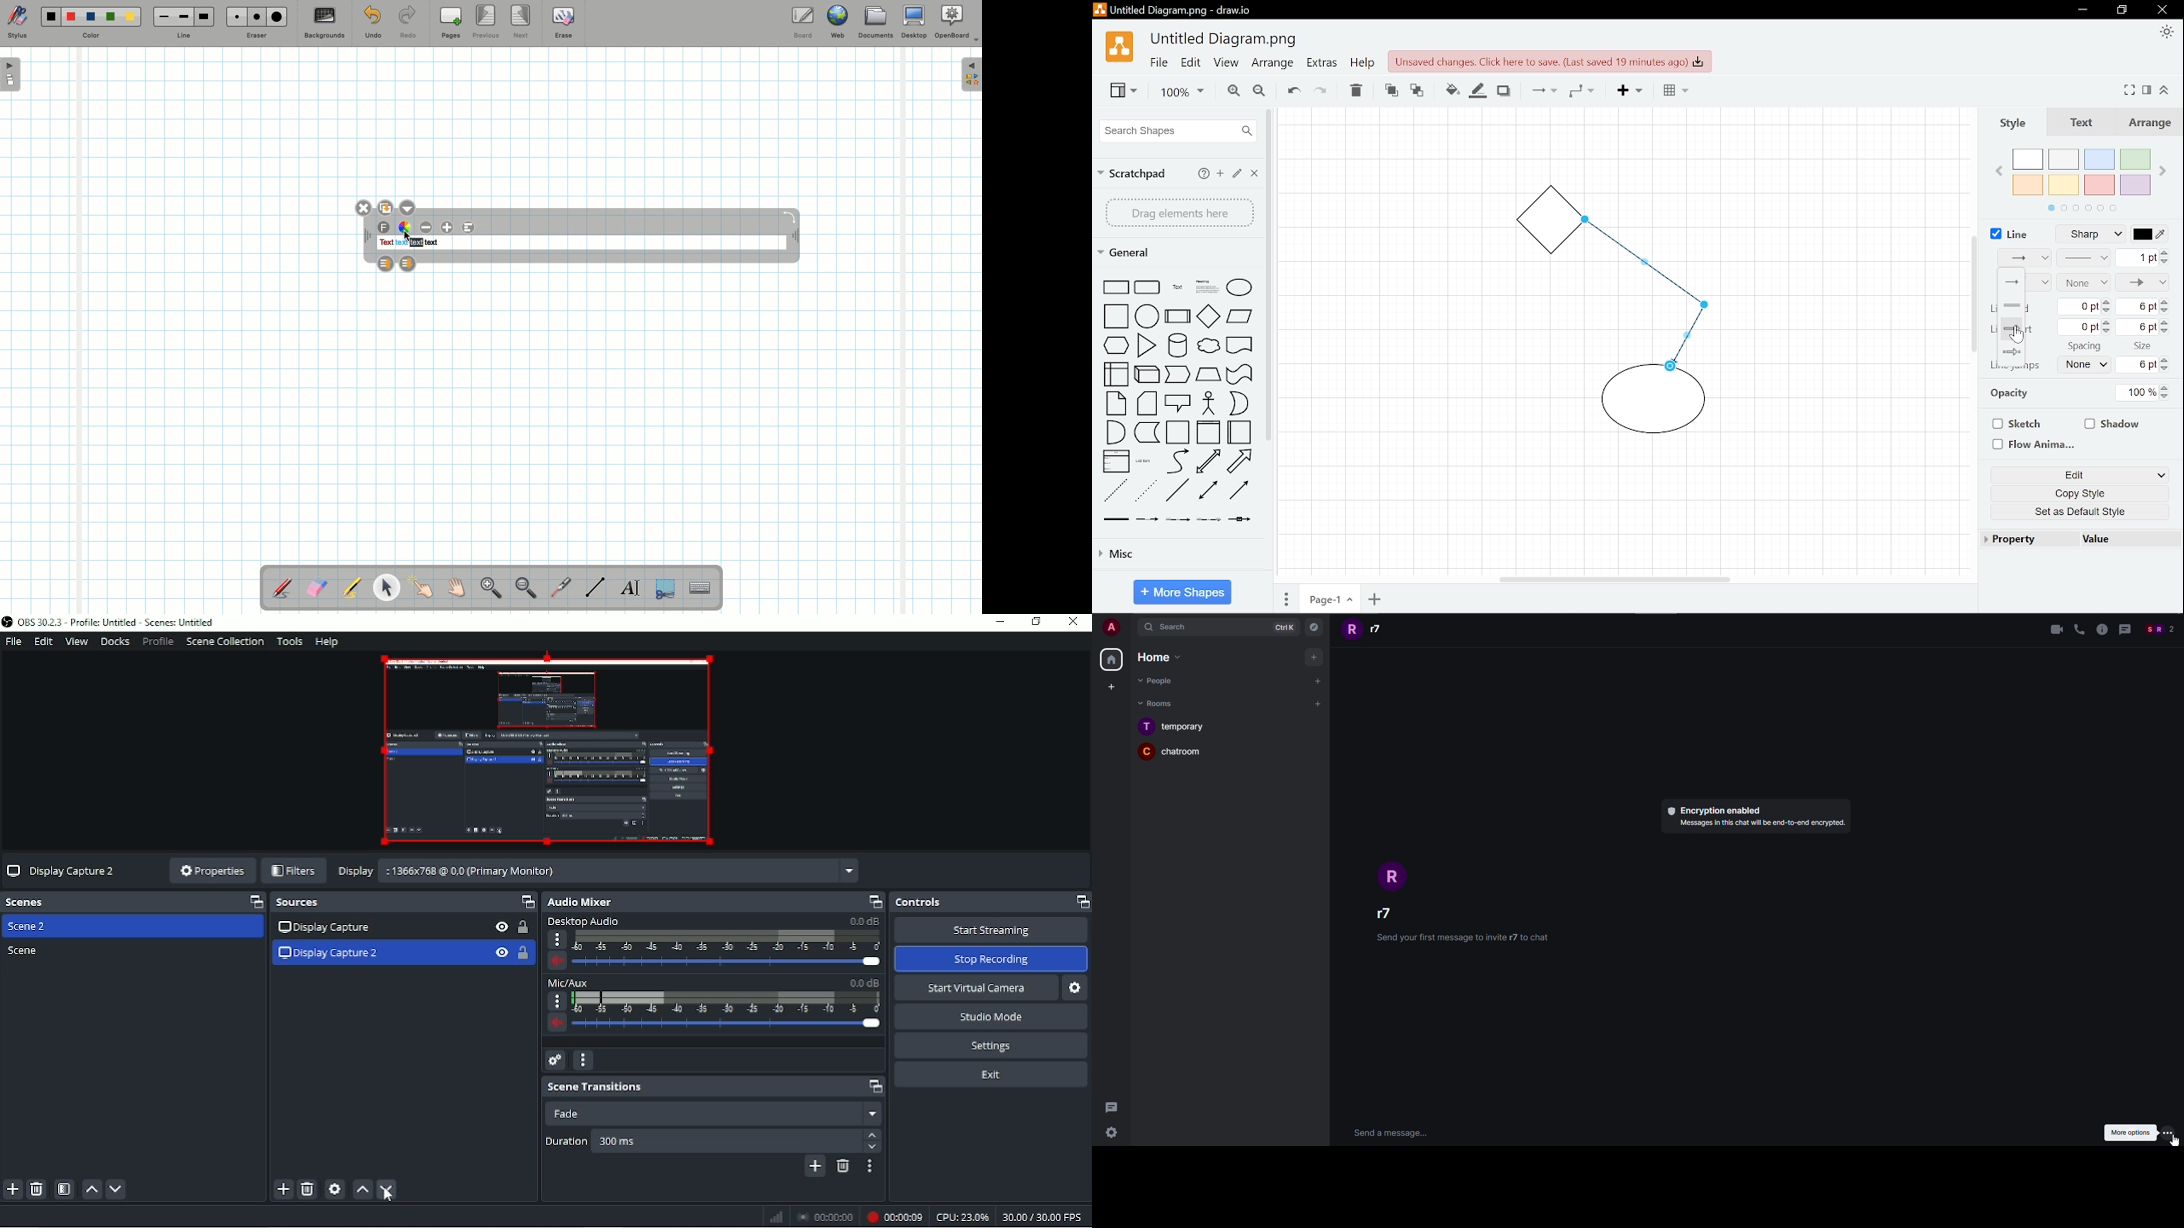 The width and height of the screenshot is (2184, 1232). Describe the element at coordinates (873, 1134) in the screenshot. I see `up arrow buttom` at that location.